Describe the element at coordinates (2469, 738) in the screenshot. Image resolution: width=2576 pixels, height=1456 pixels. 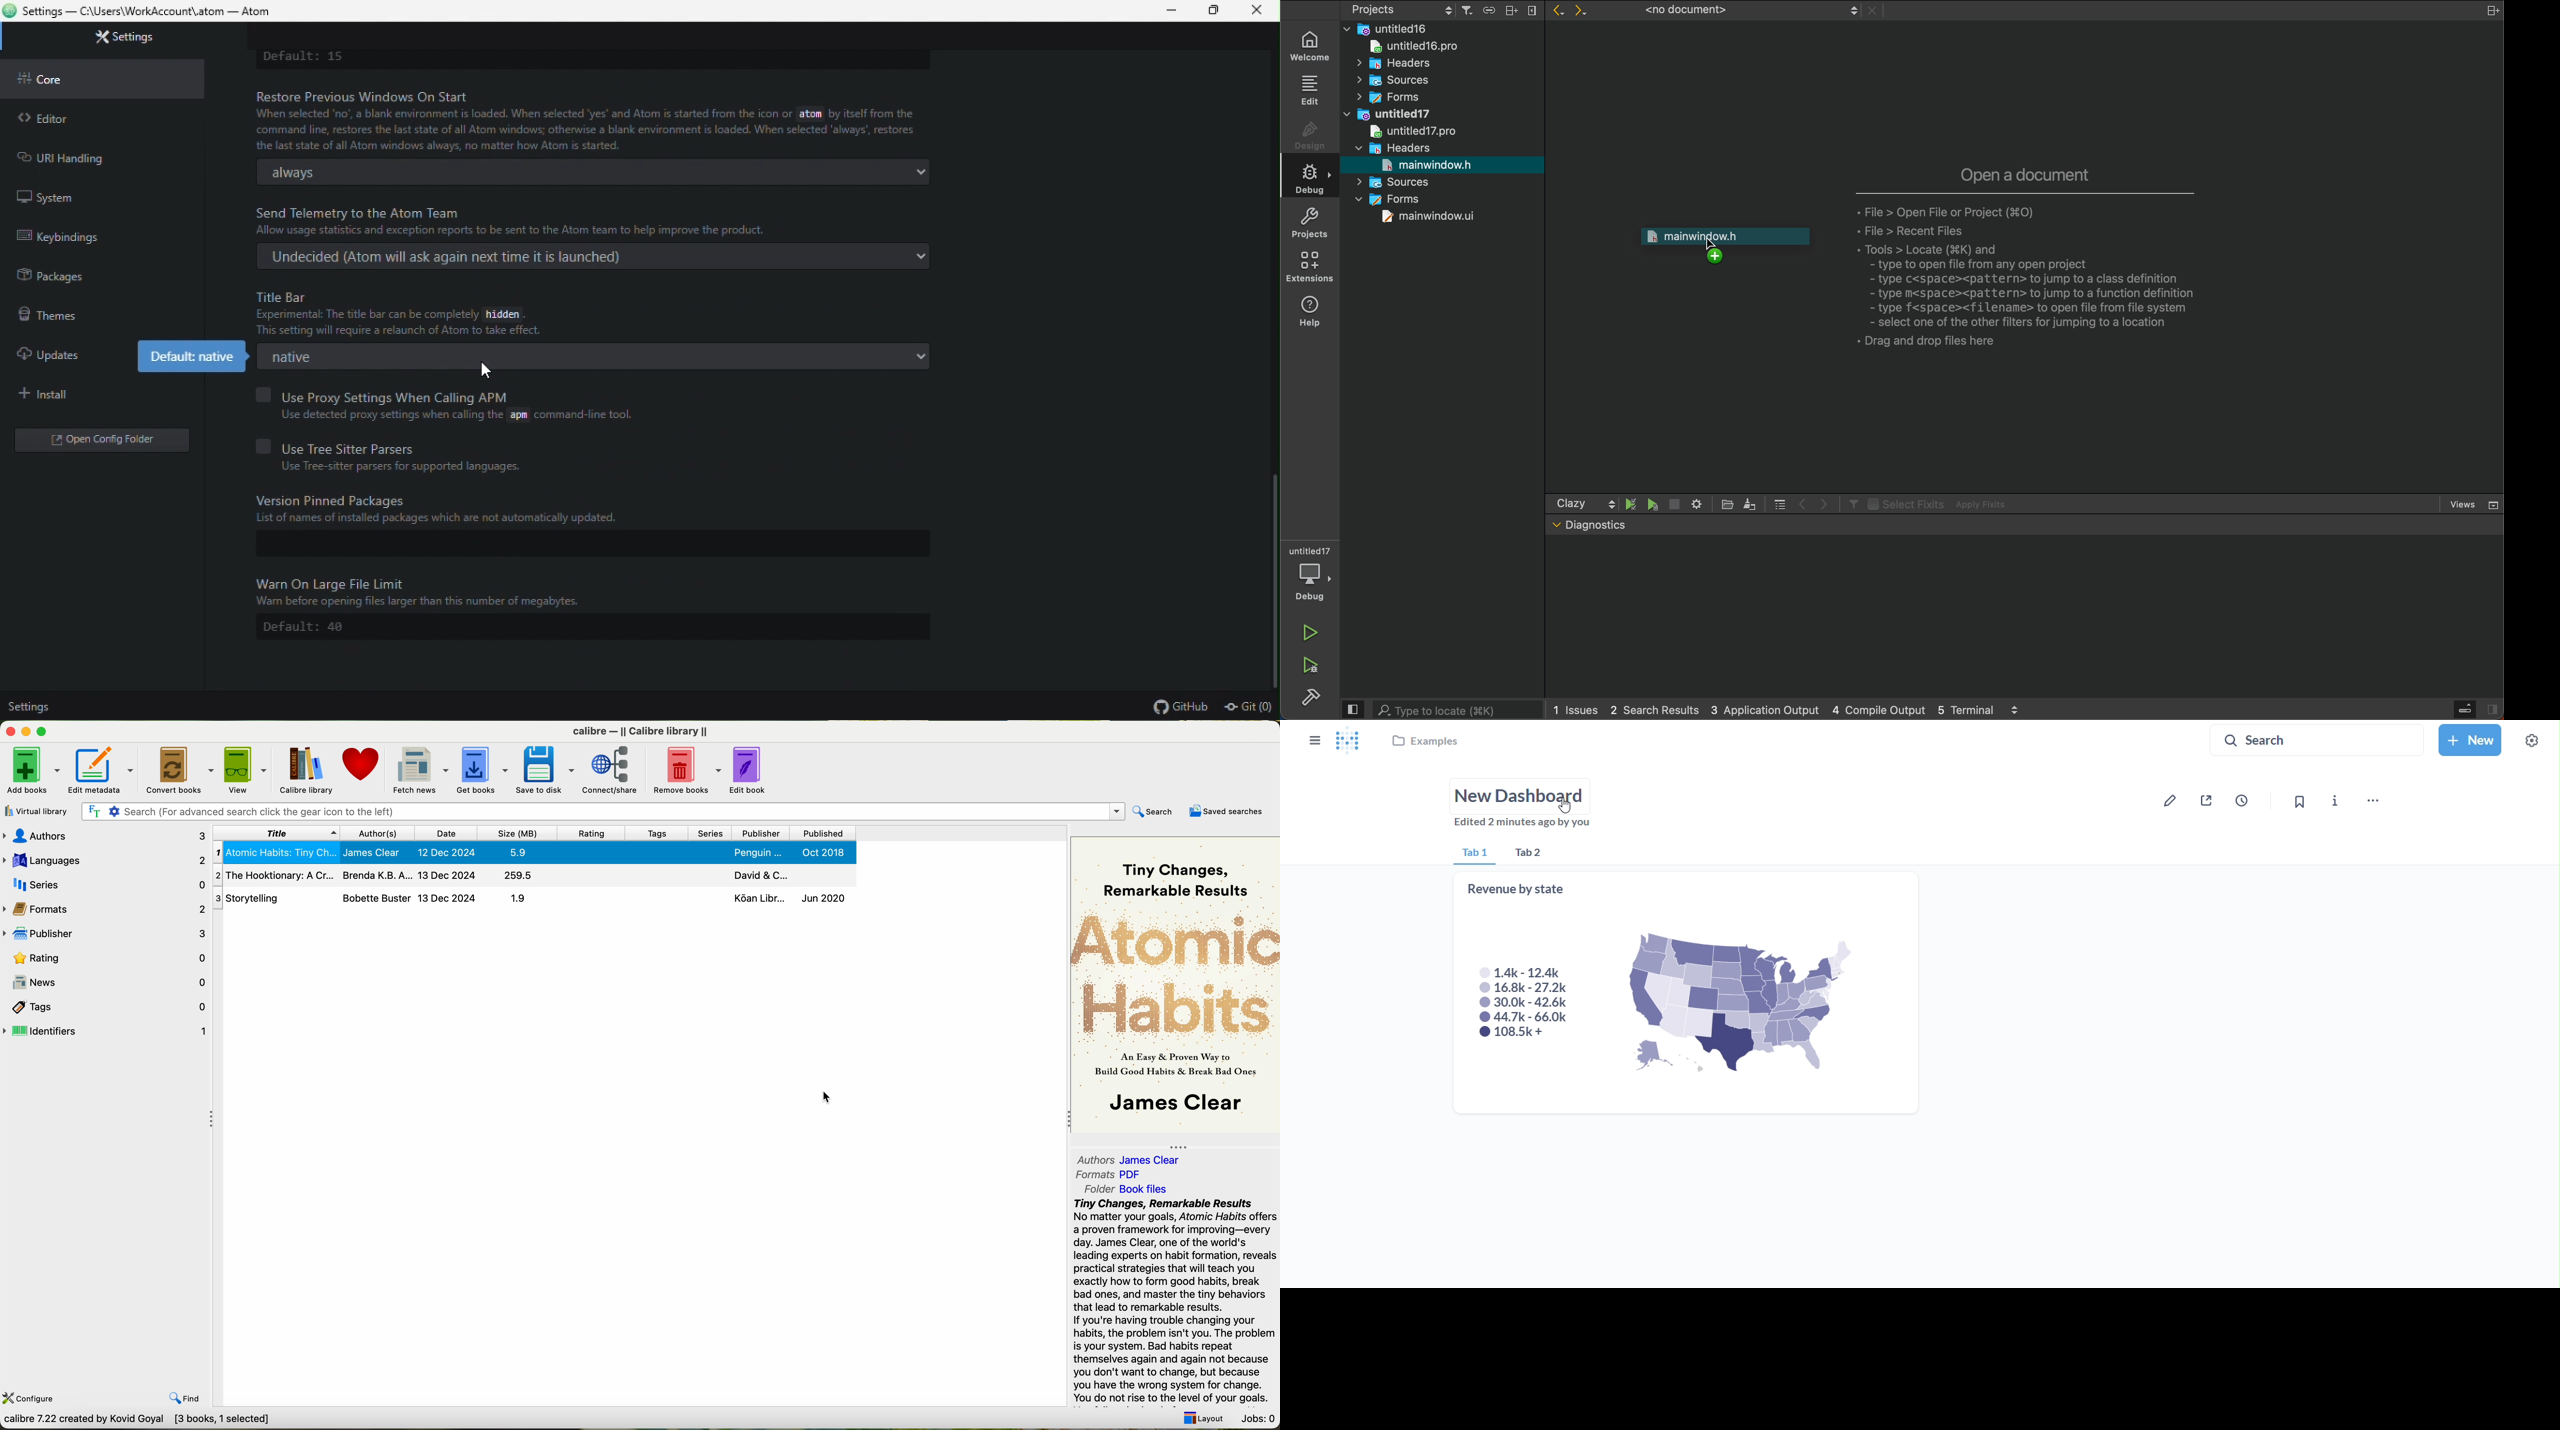
I see `new` at that location.